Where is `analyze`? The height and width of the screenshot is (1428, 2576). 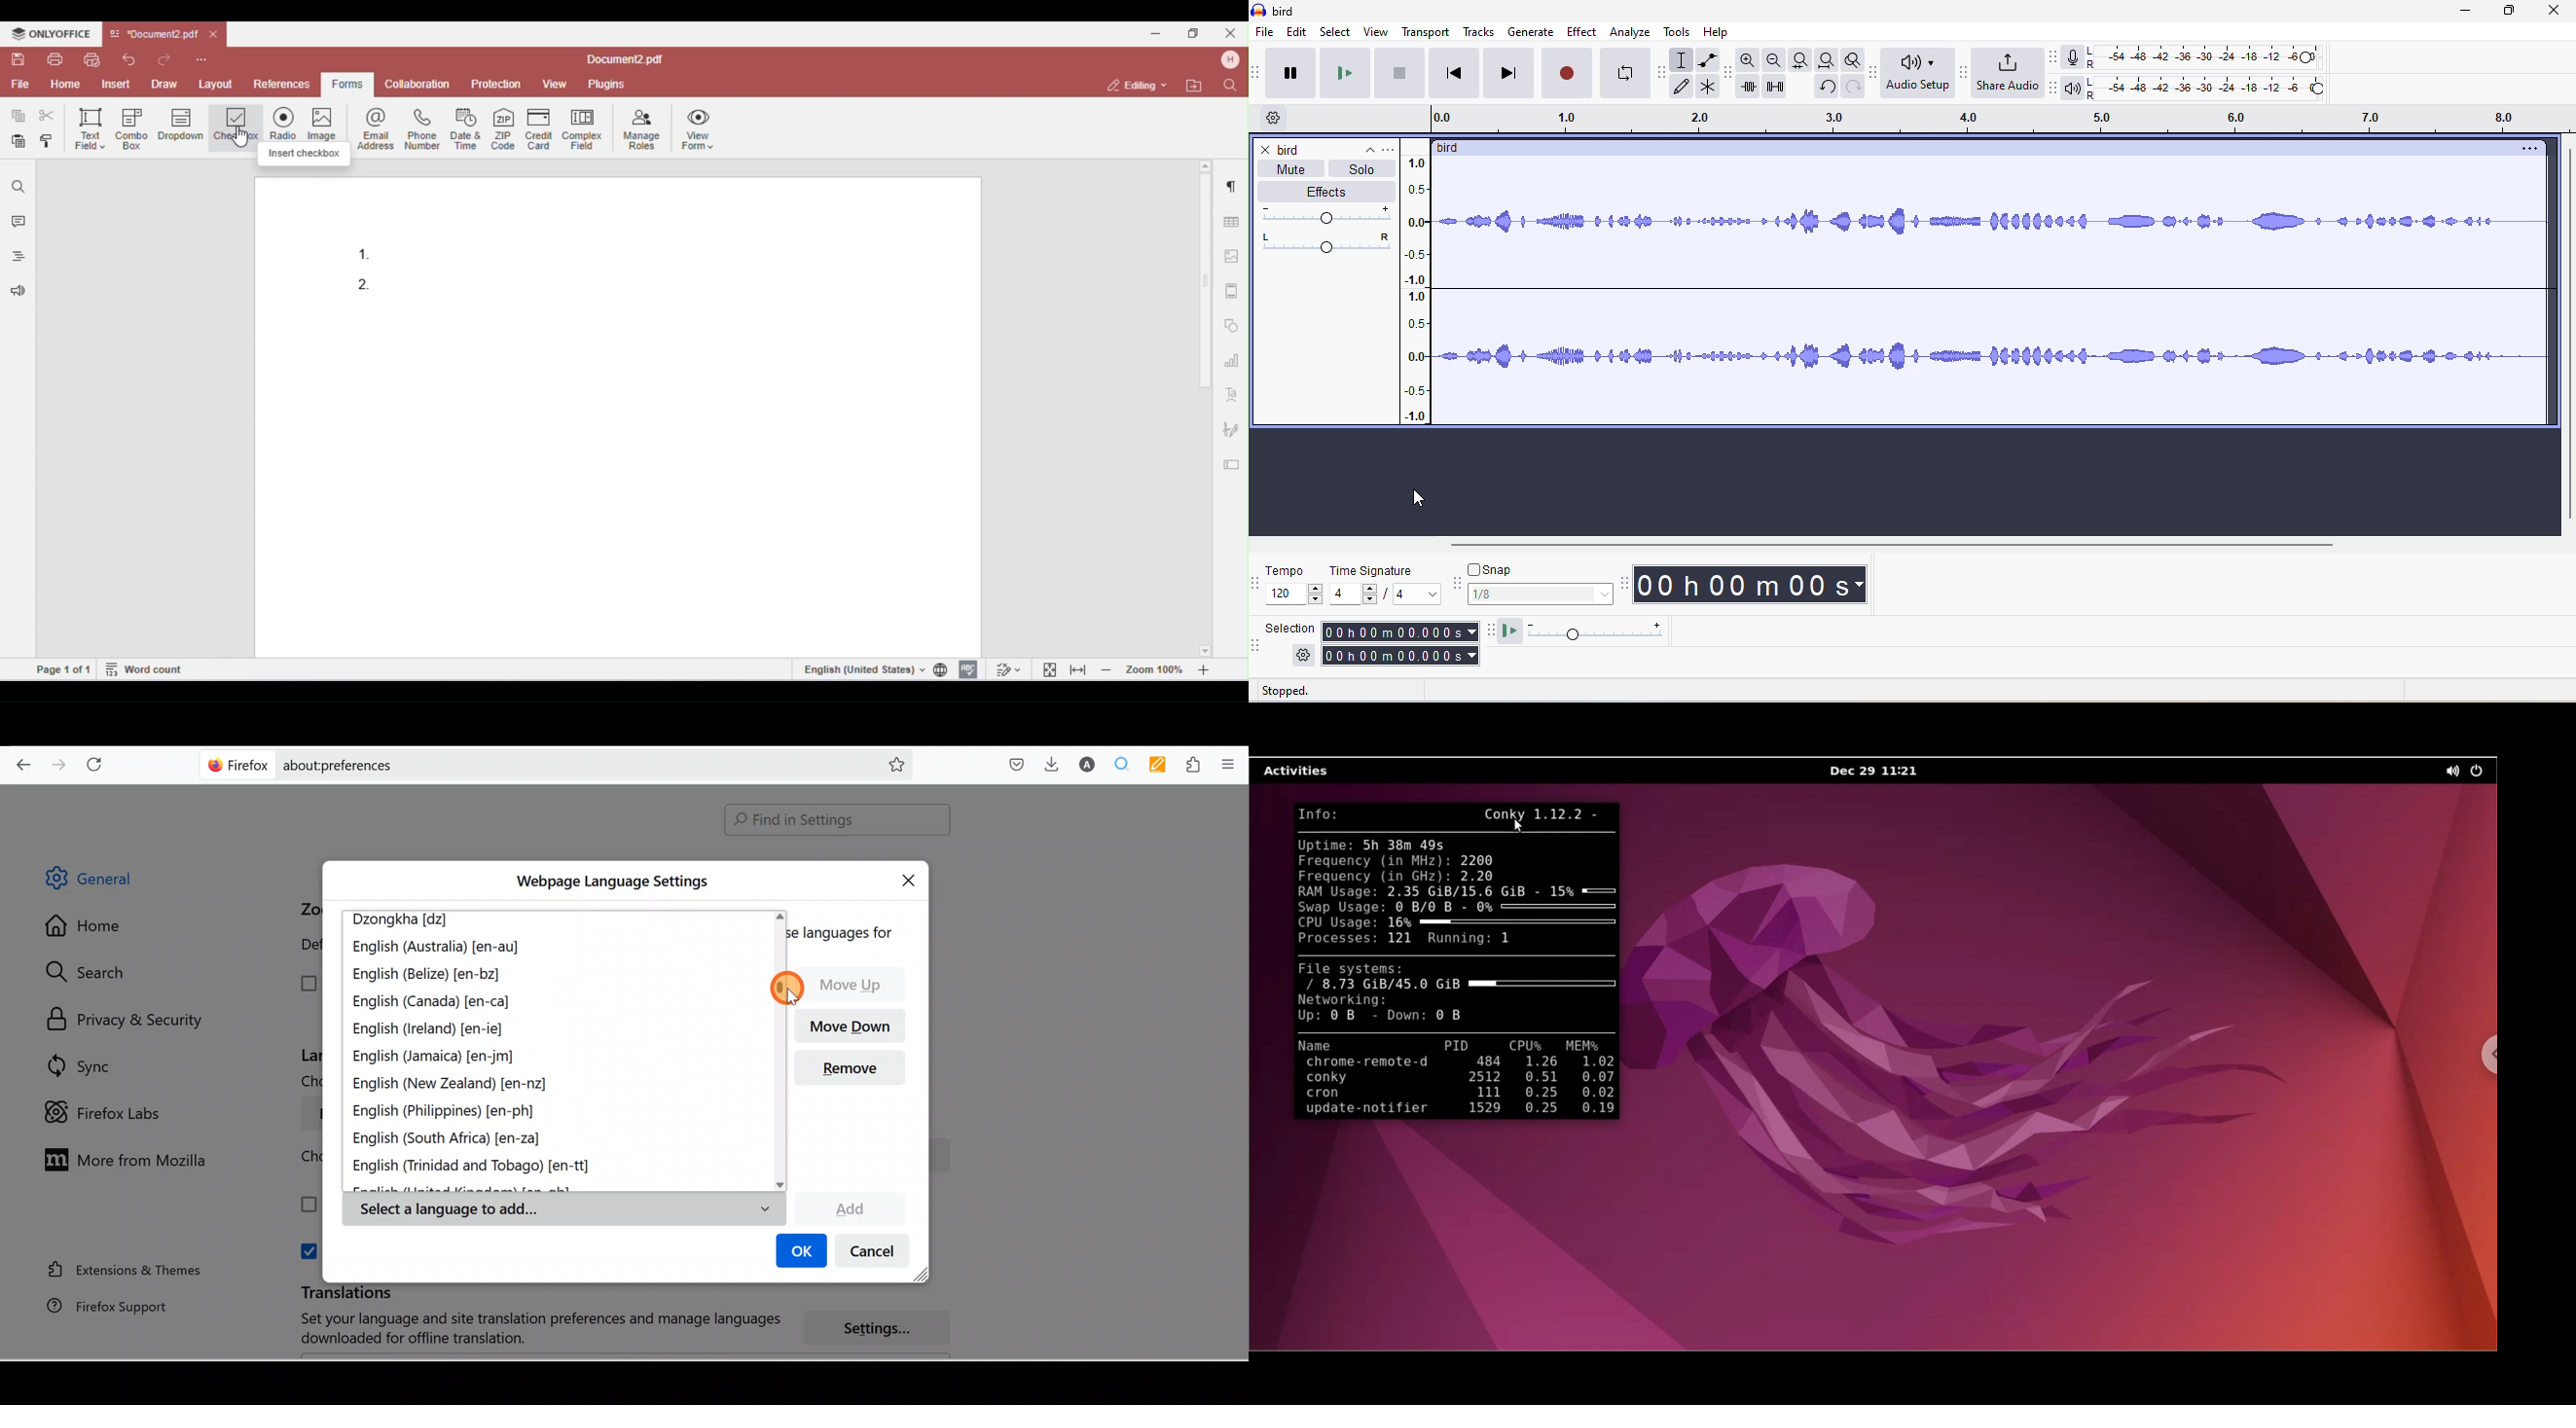 analyze is located at coordinates (1631, 32).